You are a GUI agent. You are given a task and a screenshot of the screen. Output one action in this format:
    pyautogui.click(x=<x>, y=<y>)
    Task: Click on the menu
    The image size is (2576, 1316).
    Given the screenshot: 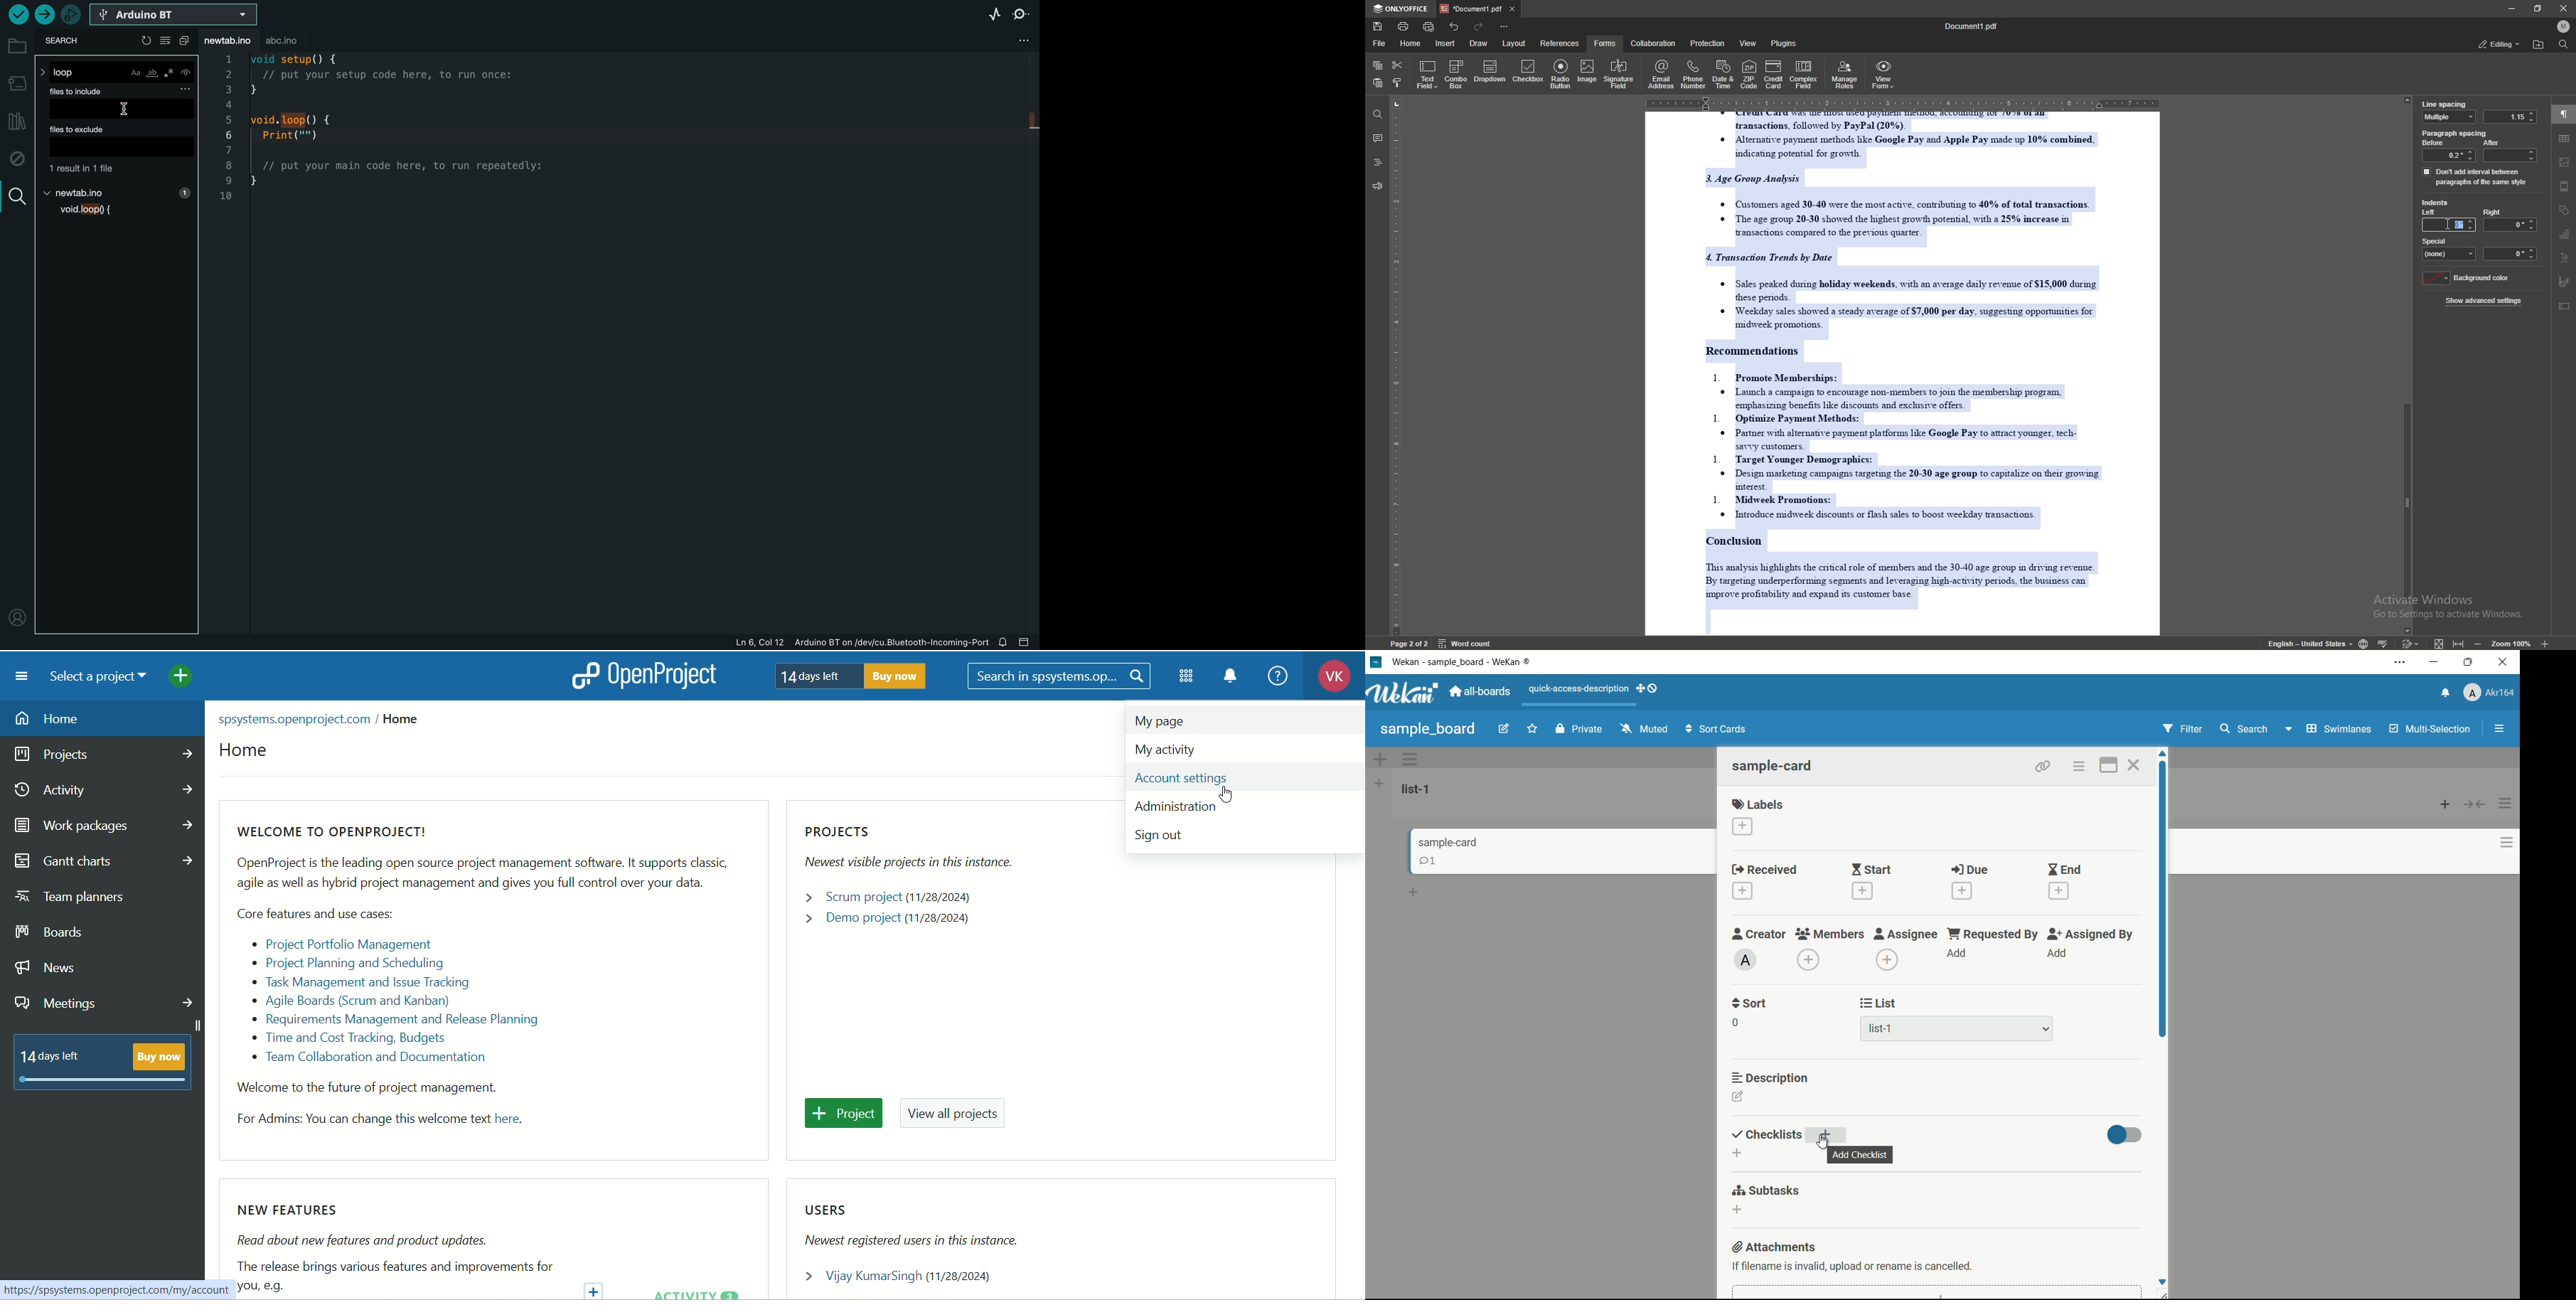 What is the action you would take?
    pyautogui.click(x=2499, y=728)
    